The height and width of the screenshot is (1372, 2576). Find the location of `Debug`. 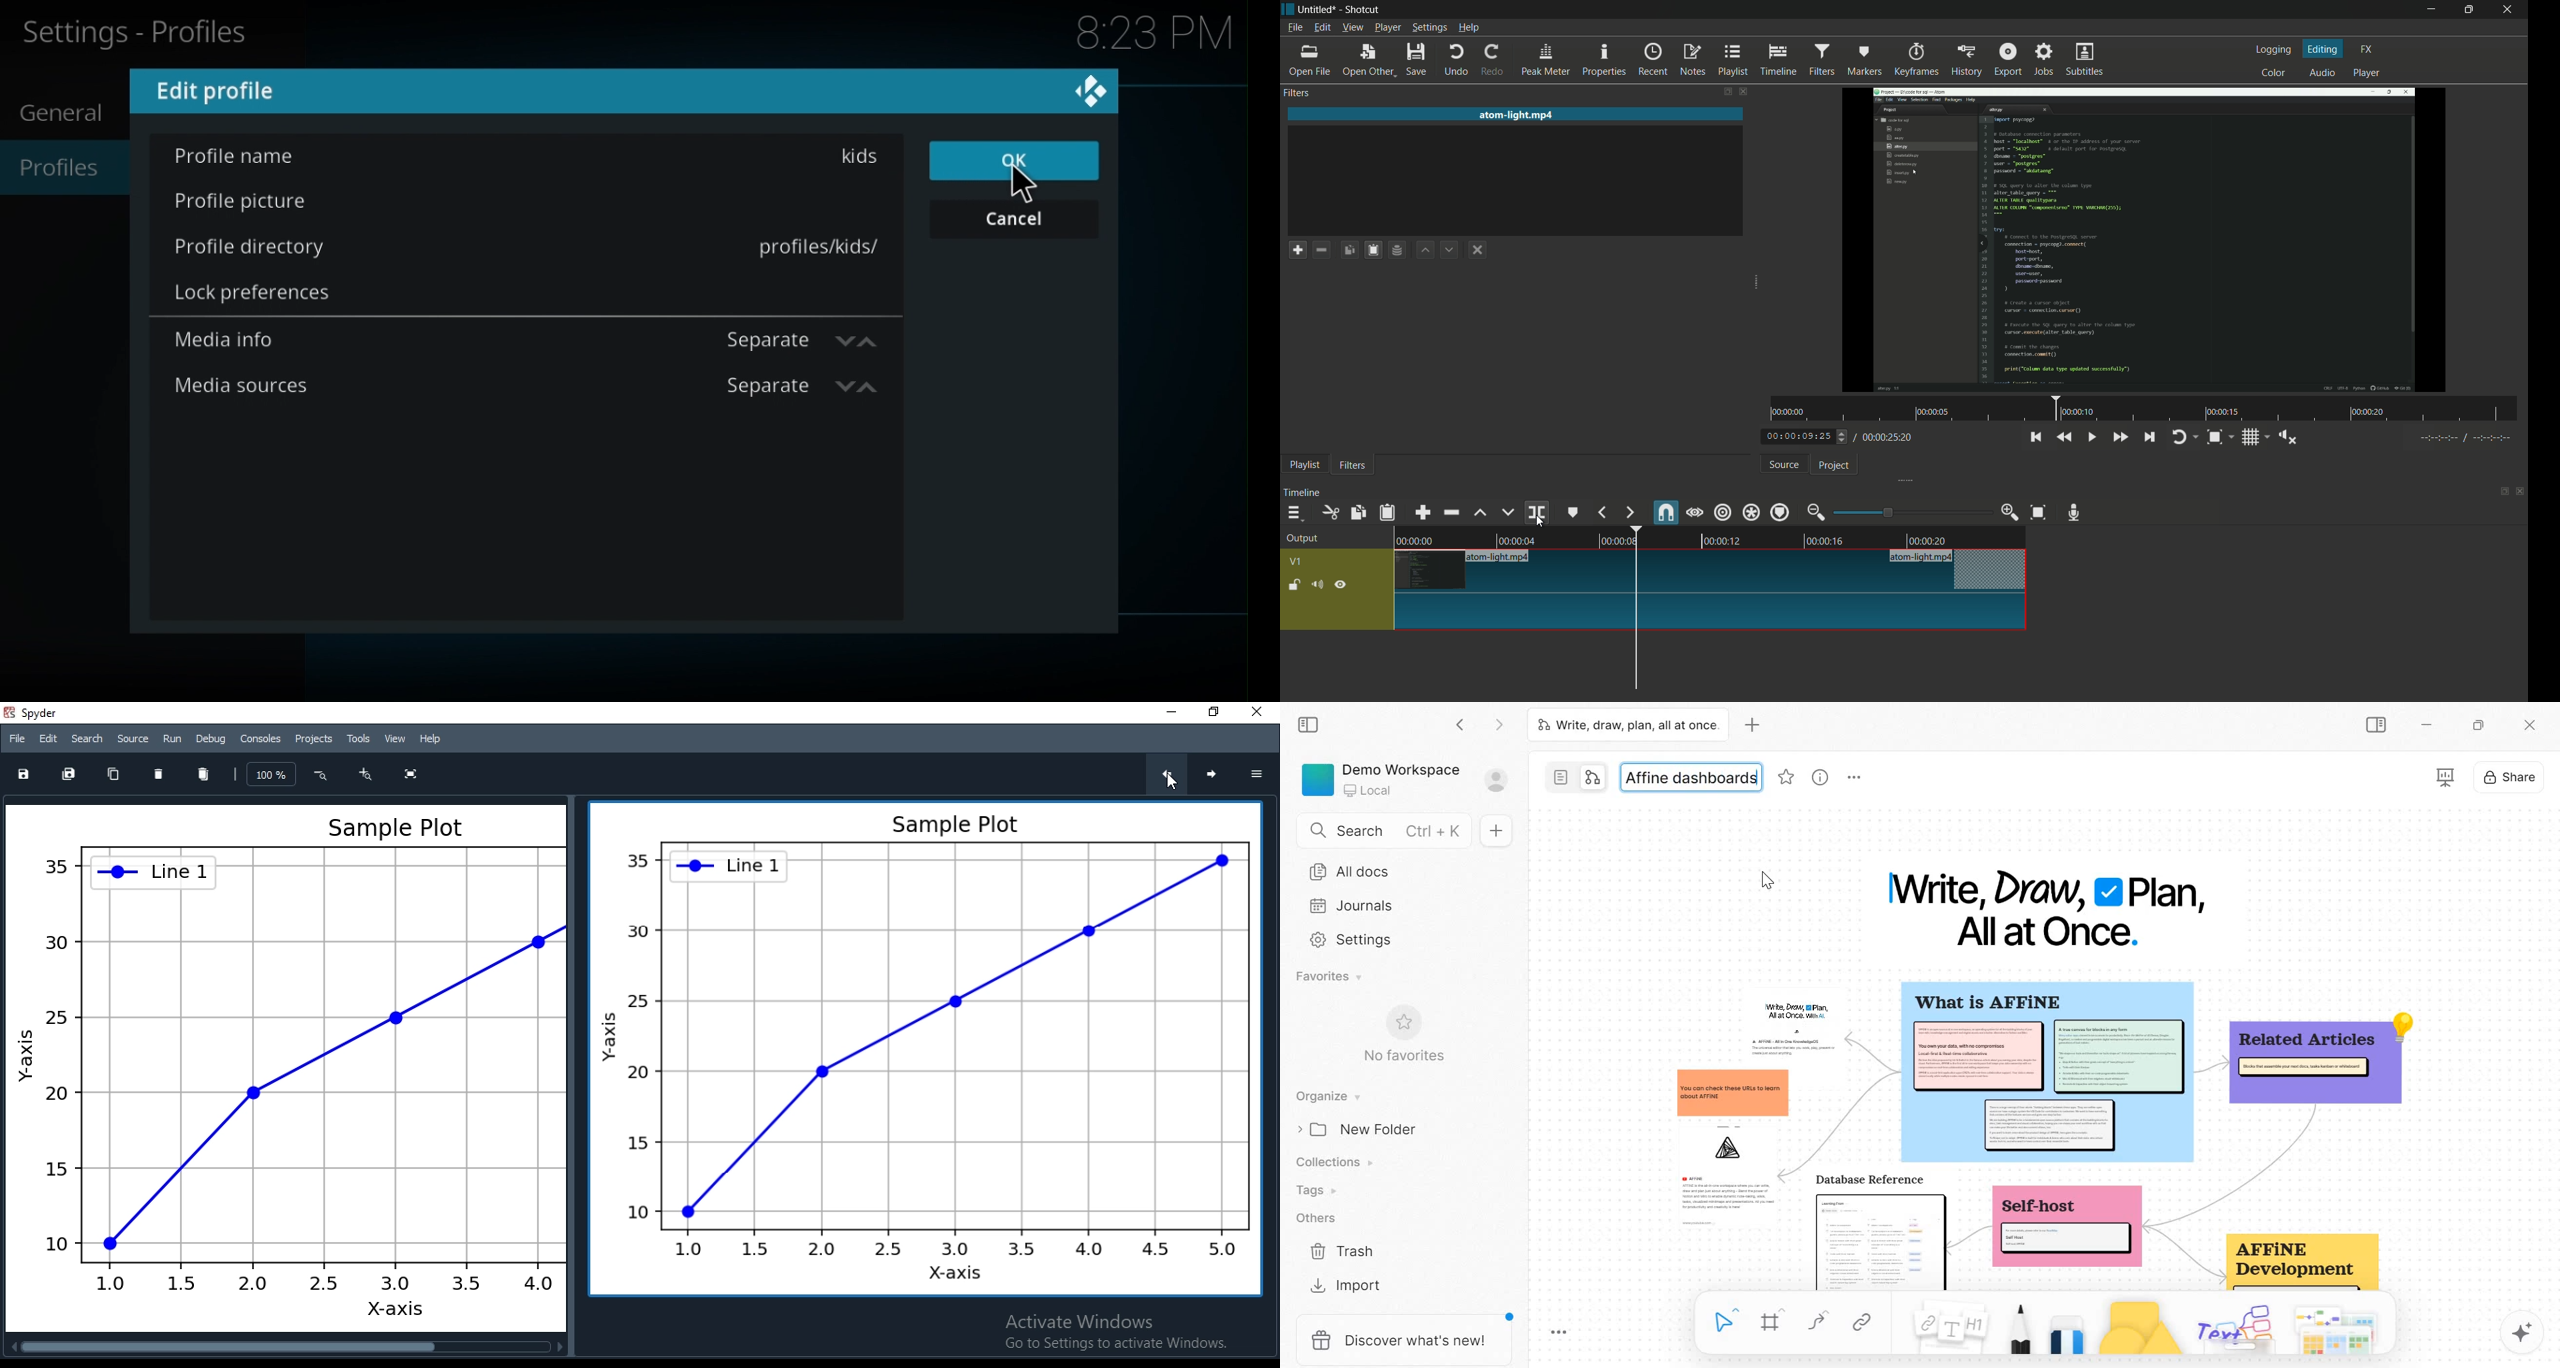

Debug is located at coordinates (209, 739).